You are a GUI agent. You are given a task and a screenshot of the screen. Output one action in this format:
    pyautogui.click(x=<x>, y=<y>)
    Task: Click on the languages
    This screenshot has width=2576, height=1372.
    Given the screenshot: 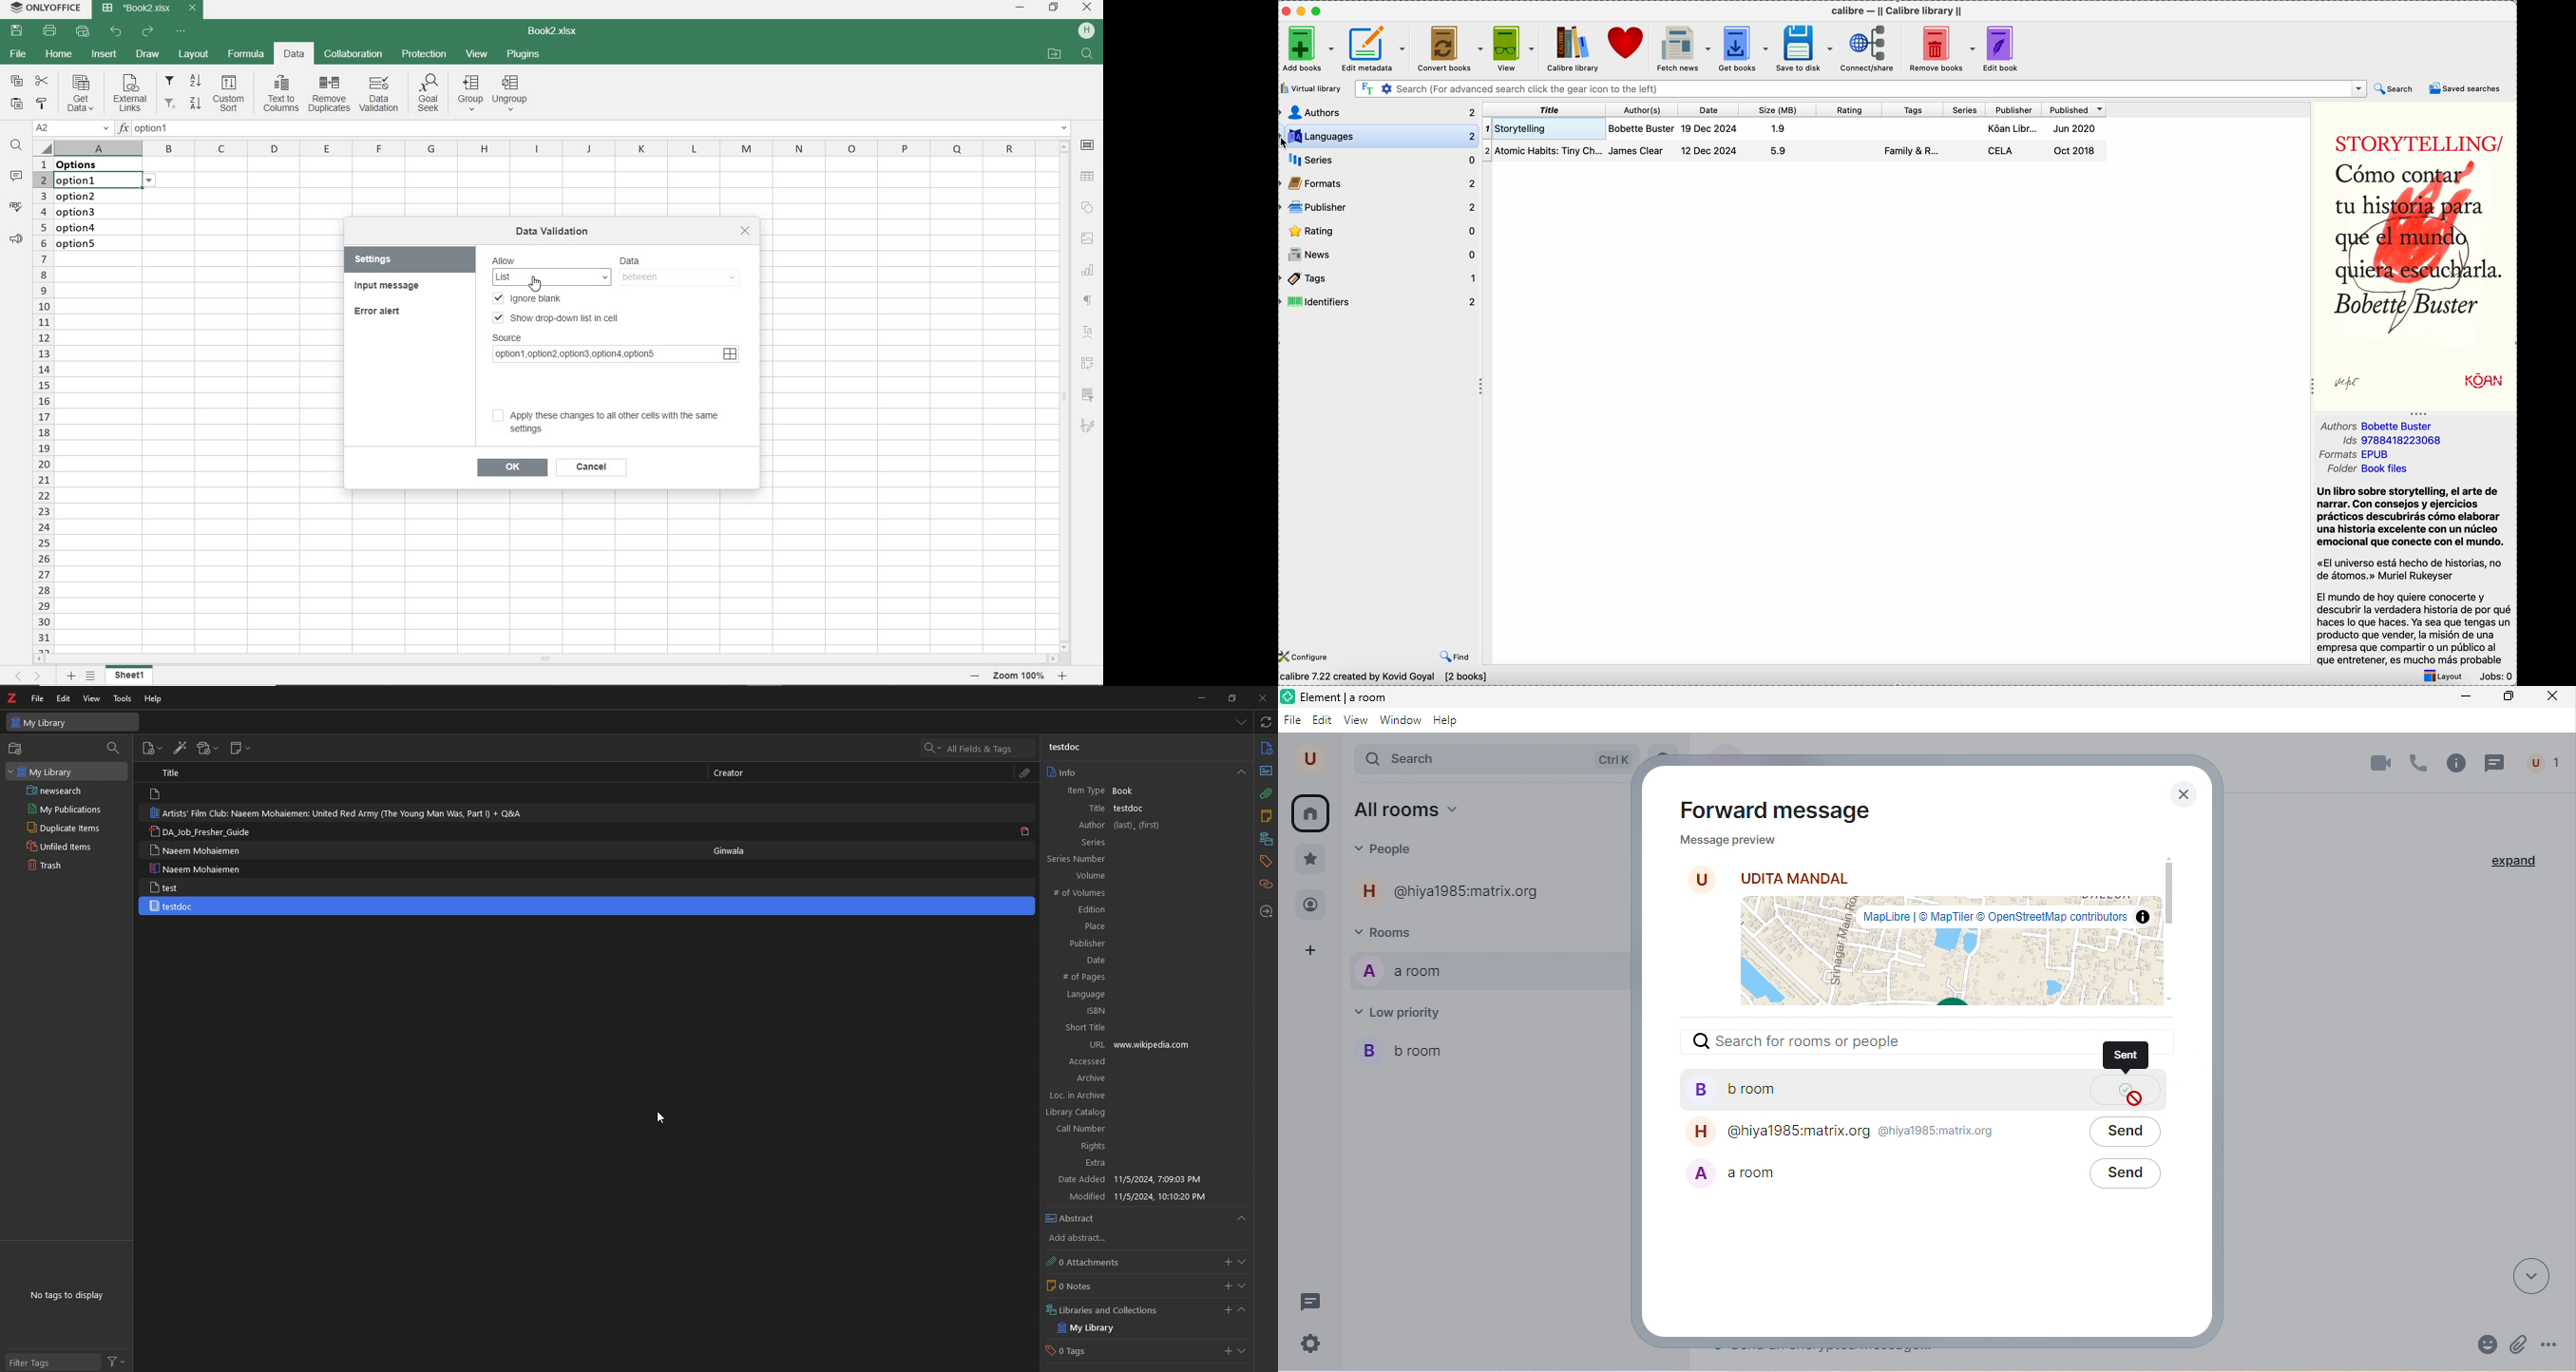 What is the action you would take?
    pyautogui.click(x=1390, y=136)
    